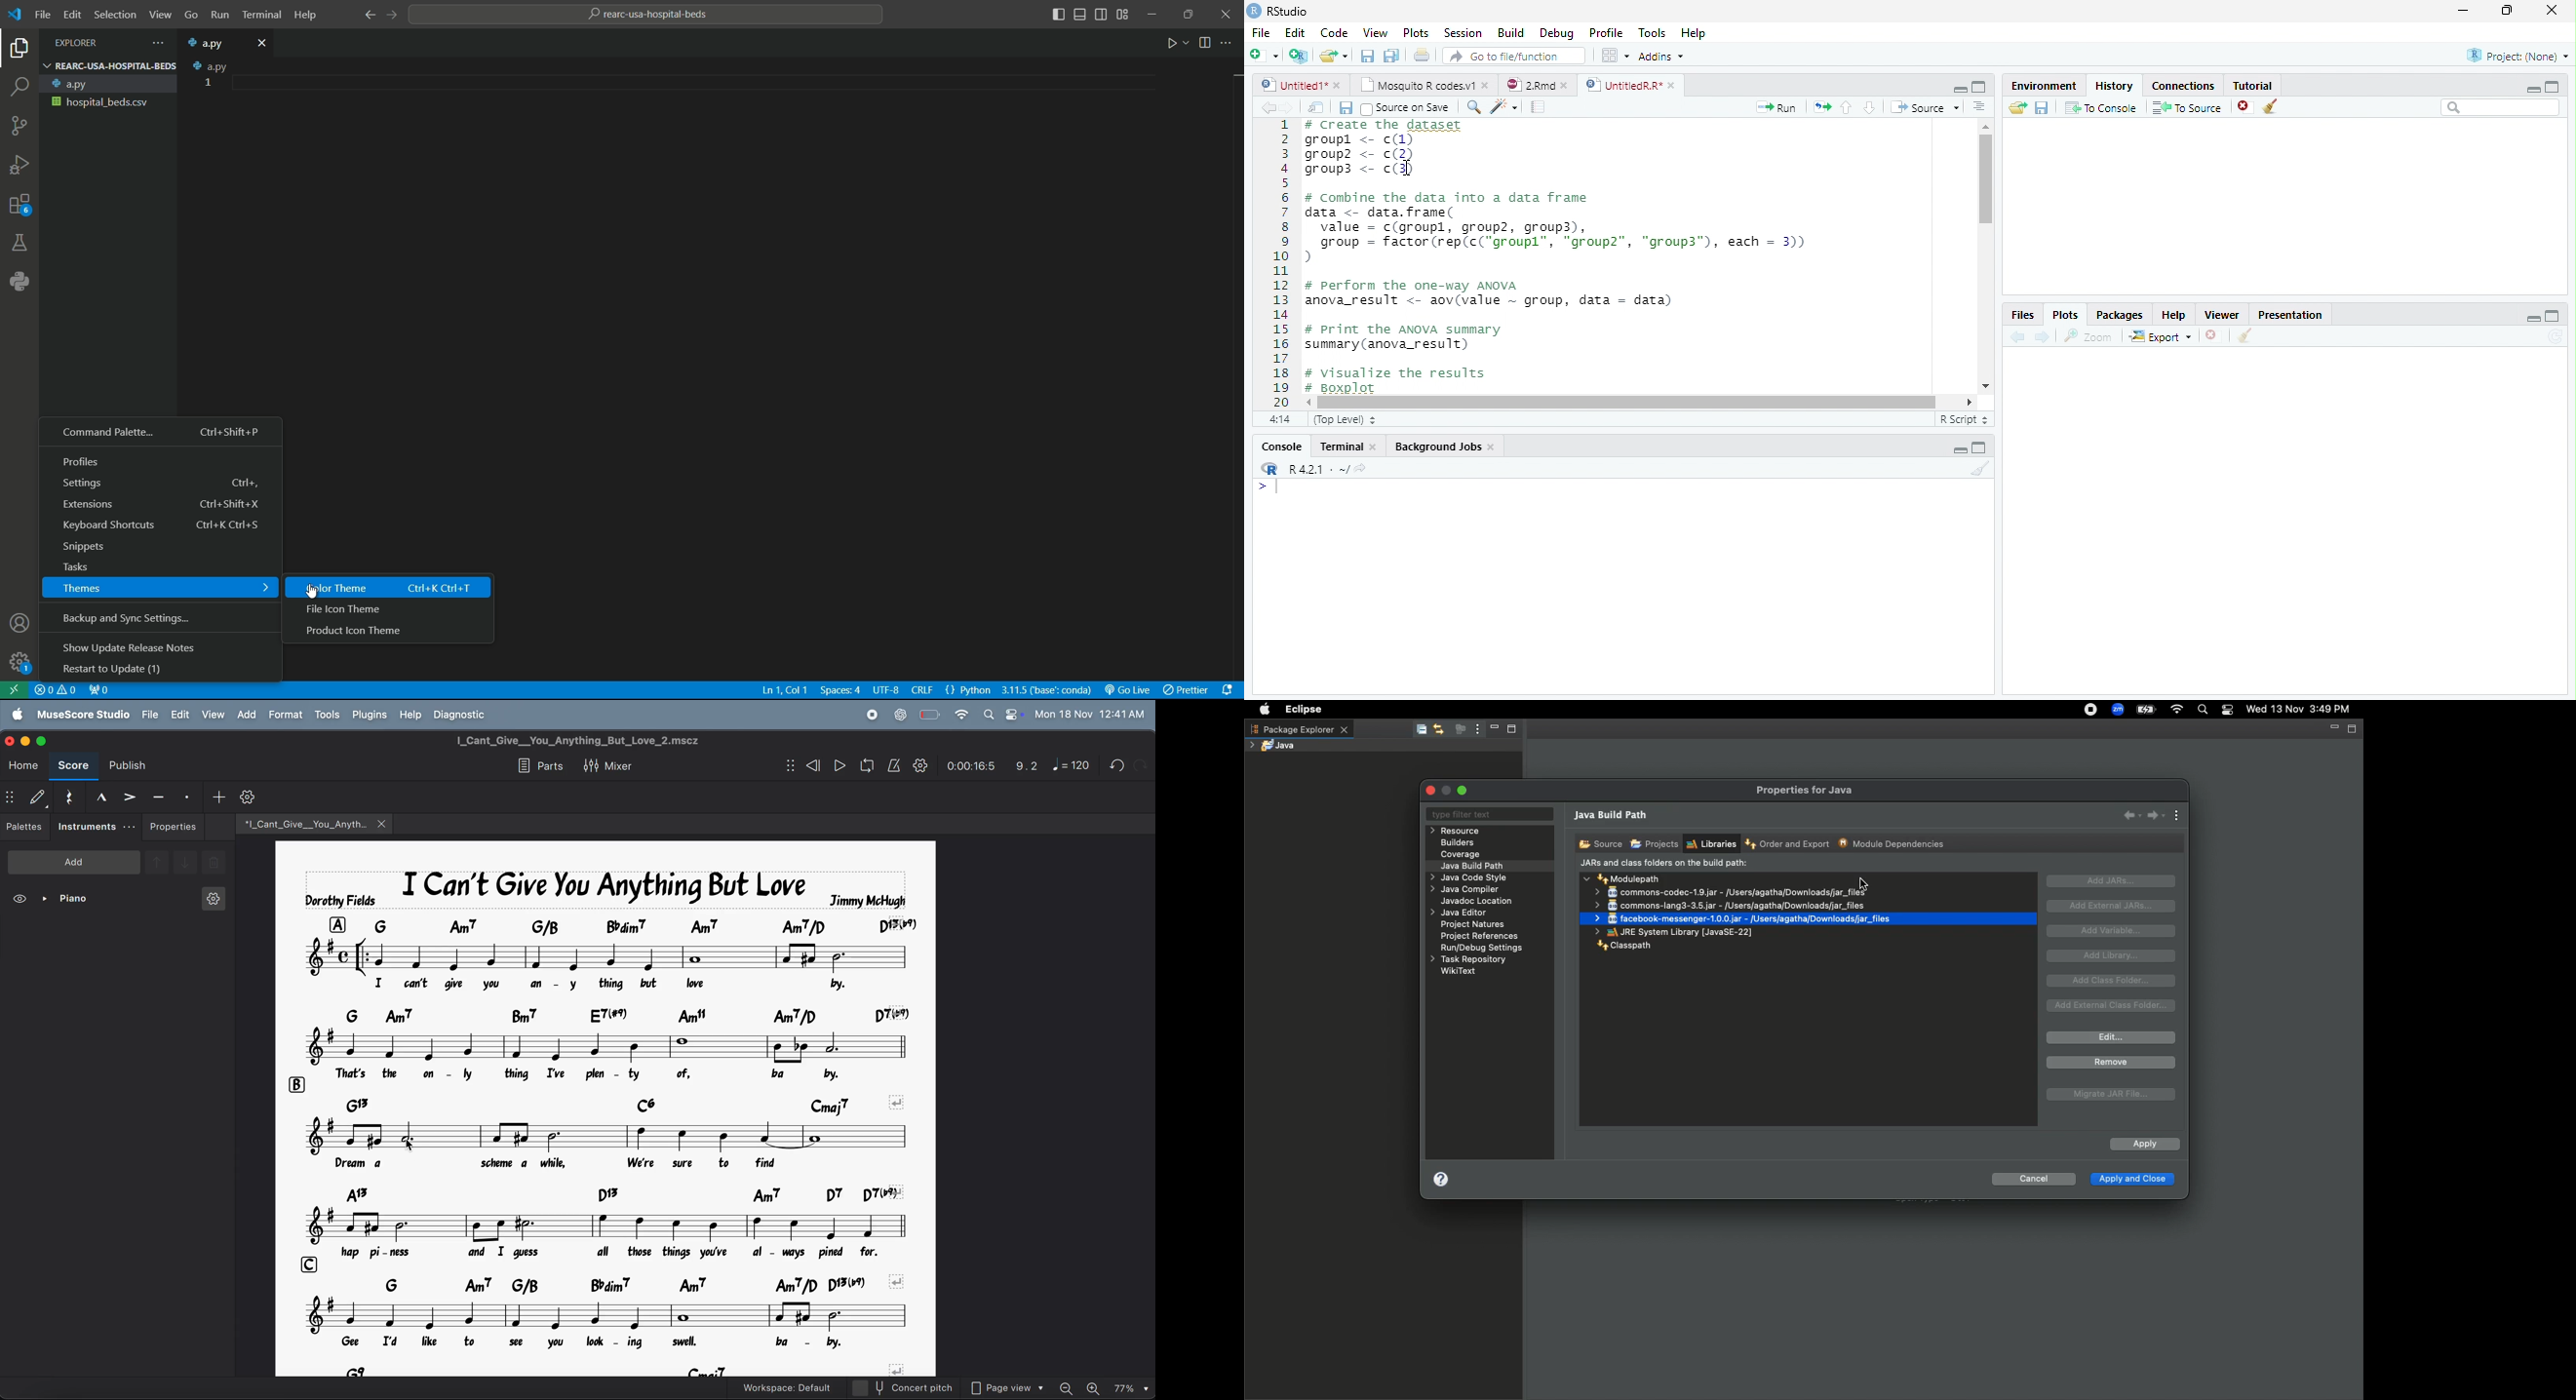 The height and width of the screenshot is (1400, 2576). What do you see at coordinates (1299, 56) in the screenshot?
I see `Create a Project` at bounding box center [1299, 56].